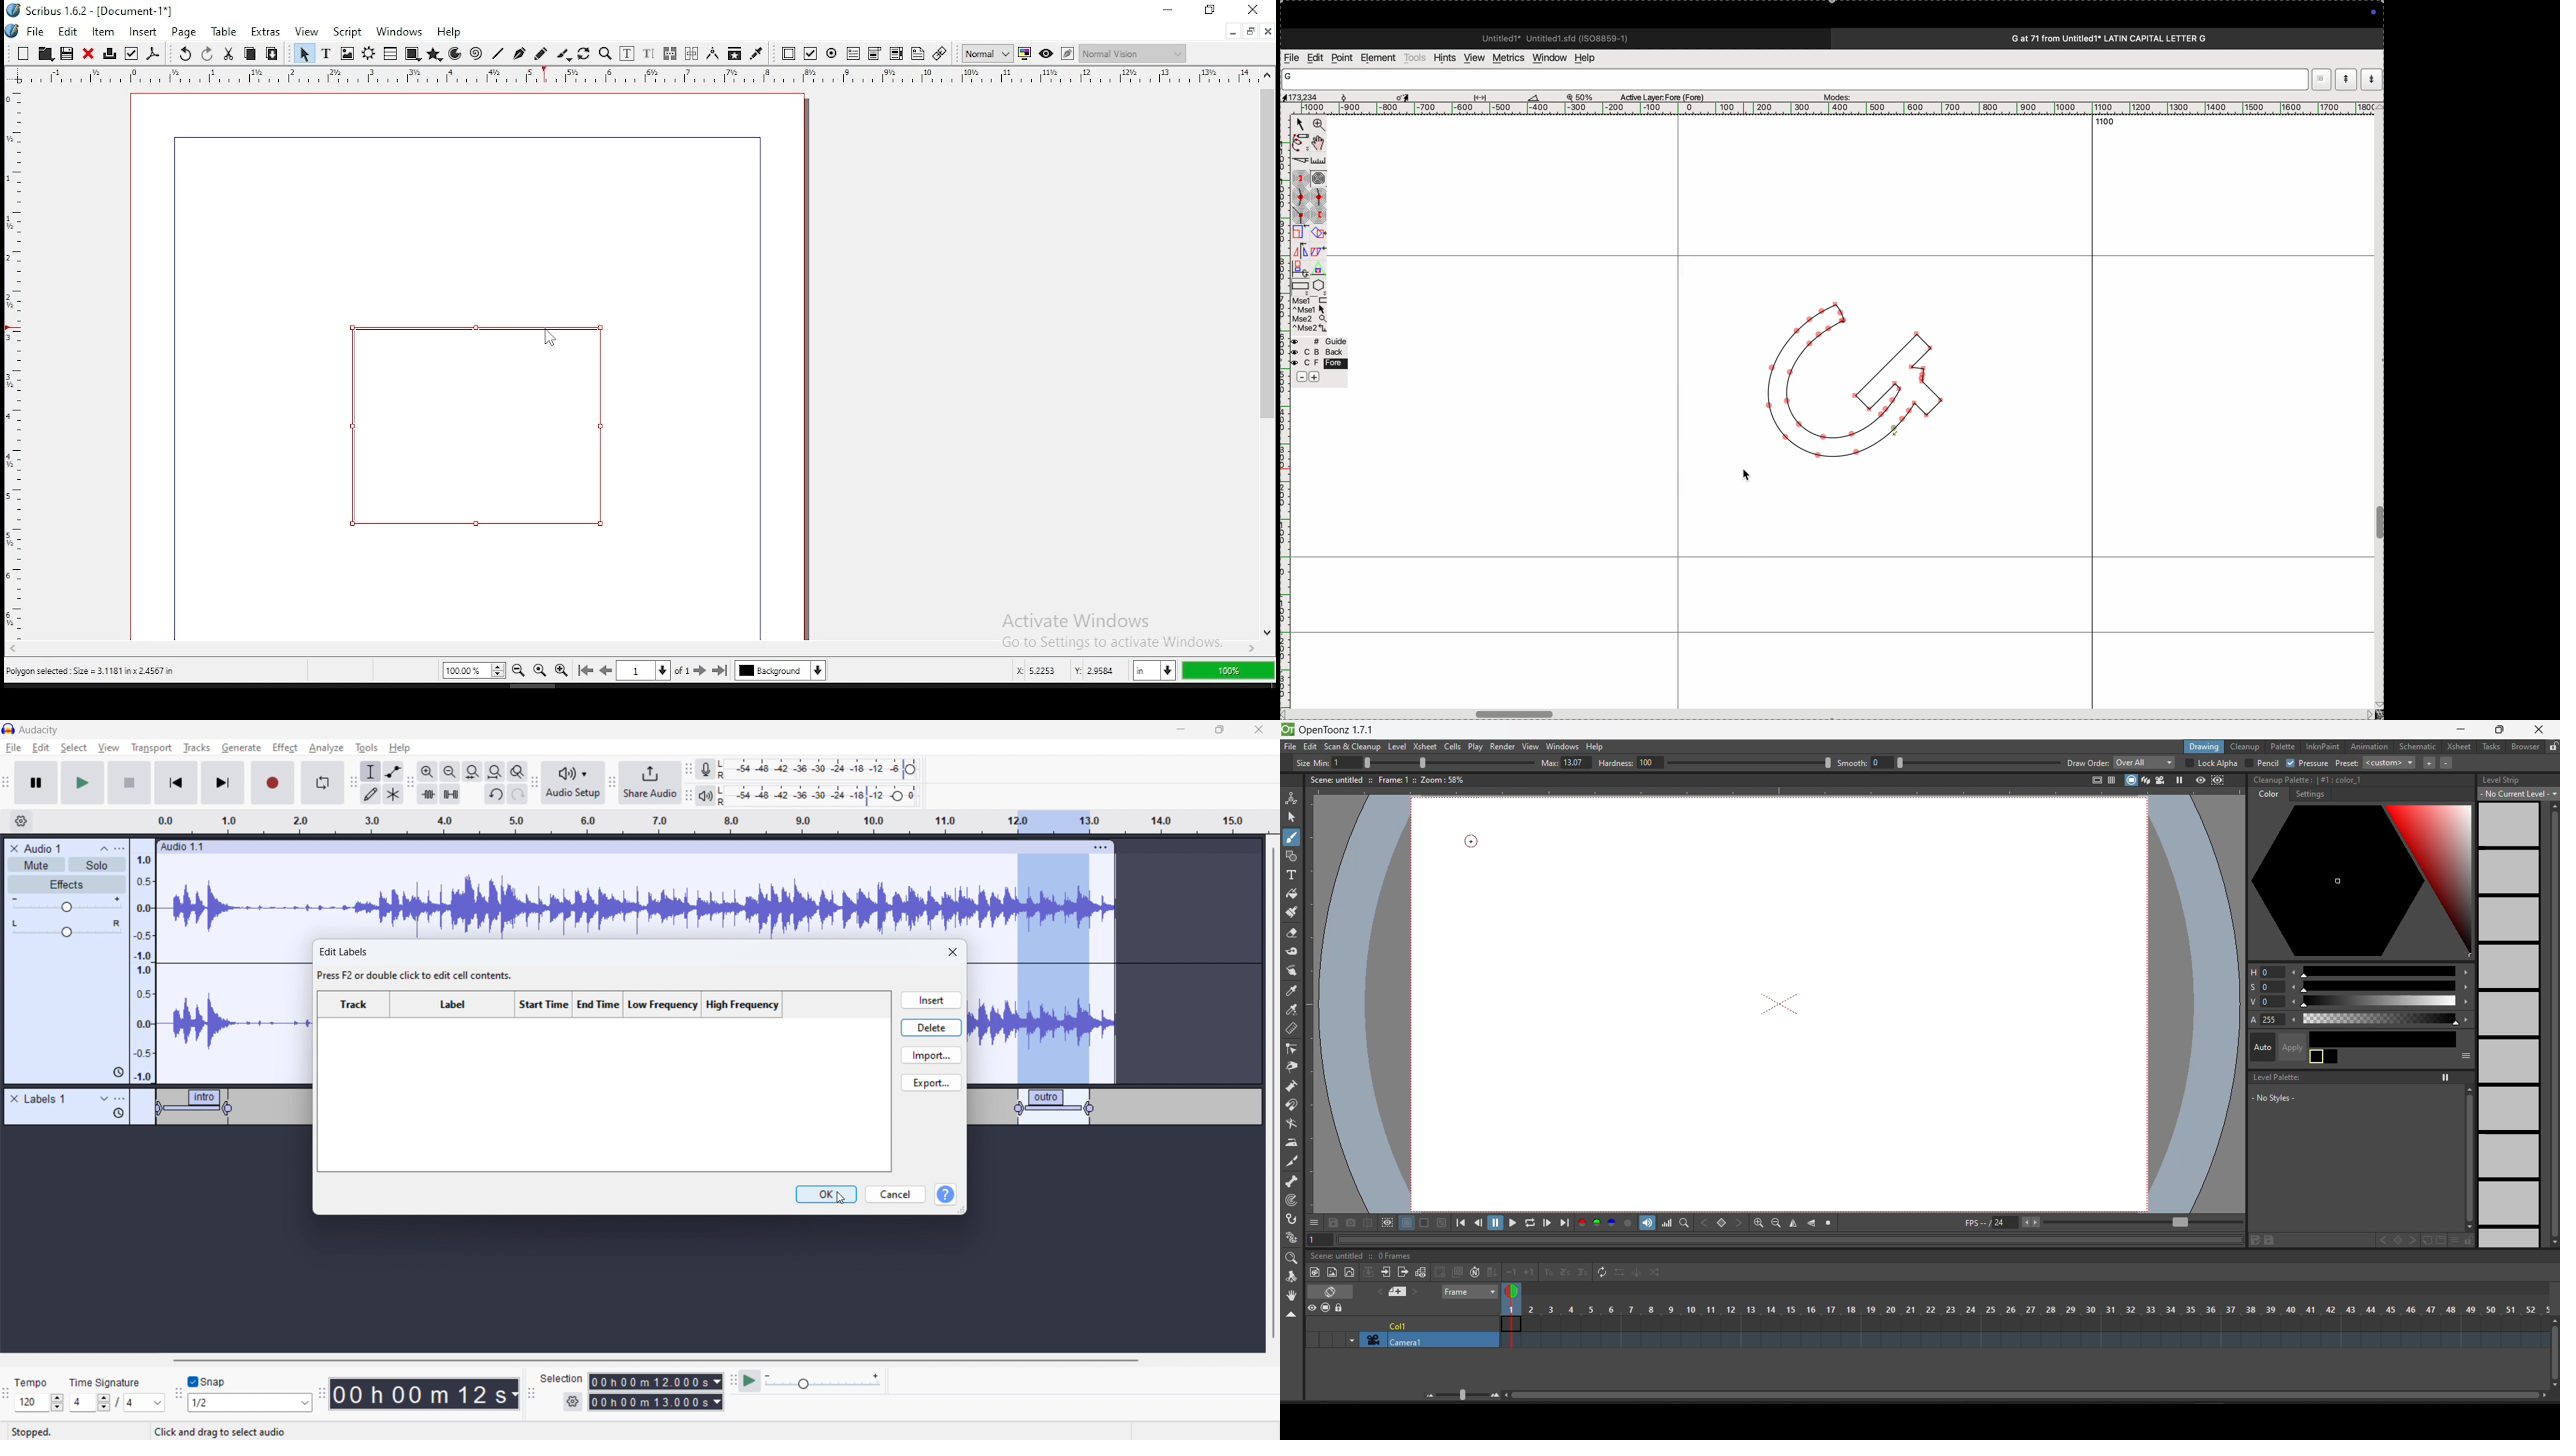 The width and height of the screenshot is (2576, 1456). Describe the element at coordinates (236, 1012) in the screenshot. I see `audio wave` at that location.